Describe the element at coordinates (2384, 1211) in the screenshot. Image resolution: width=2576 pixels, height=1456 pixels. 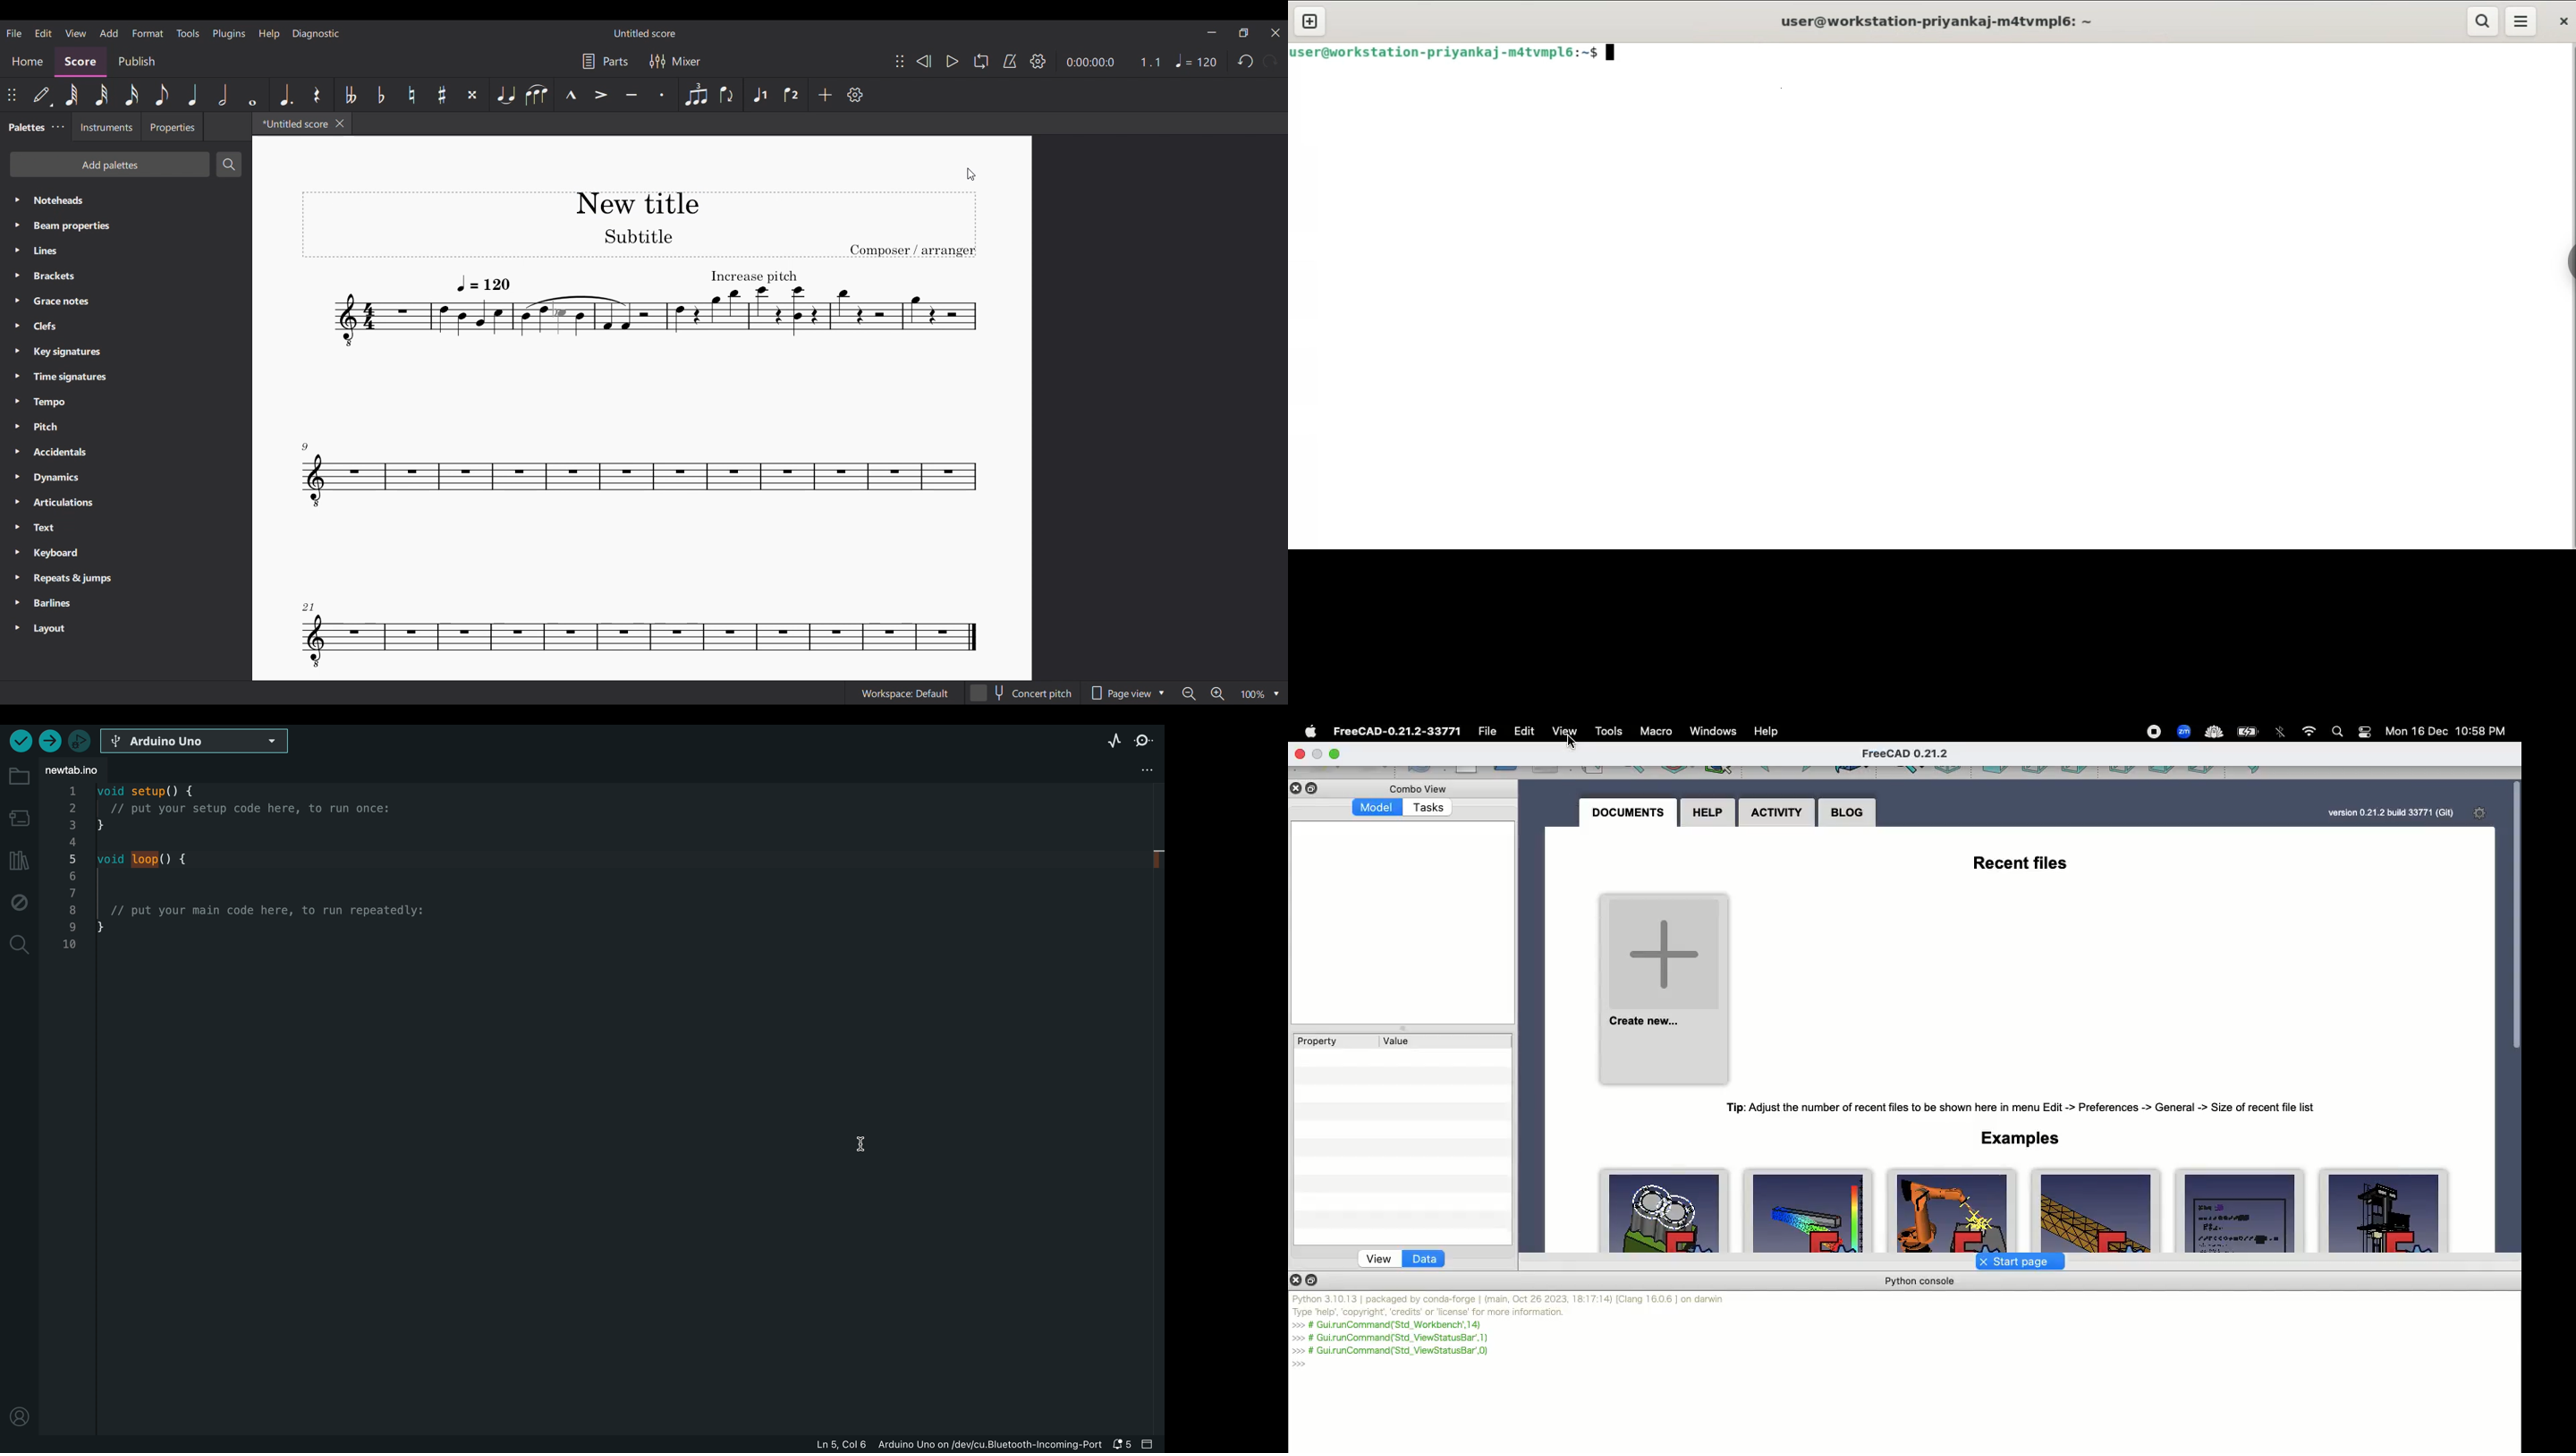
I see `ArchDetail.FCStd.225kB` at that location.